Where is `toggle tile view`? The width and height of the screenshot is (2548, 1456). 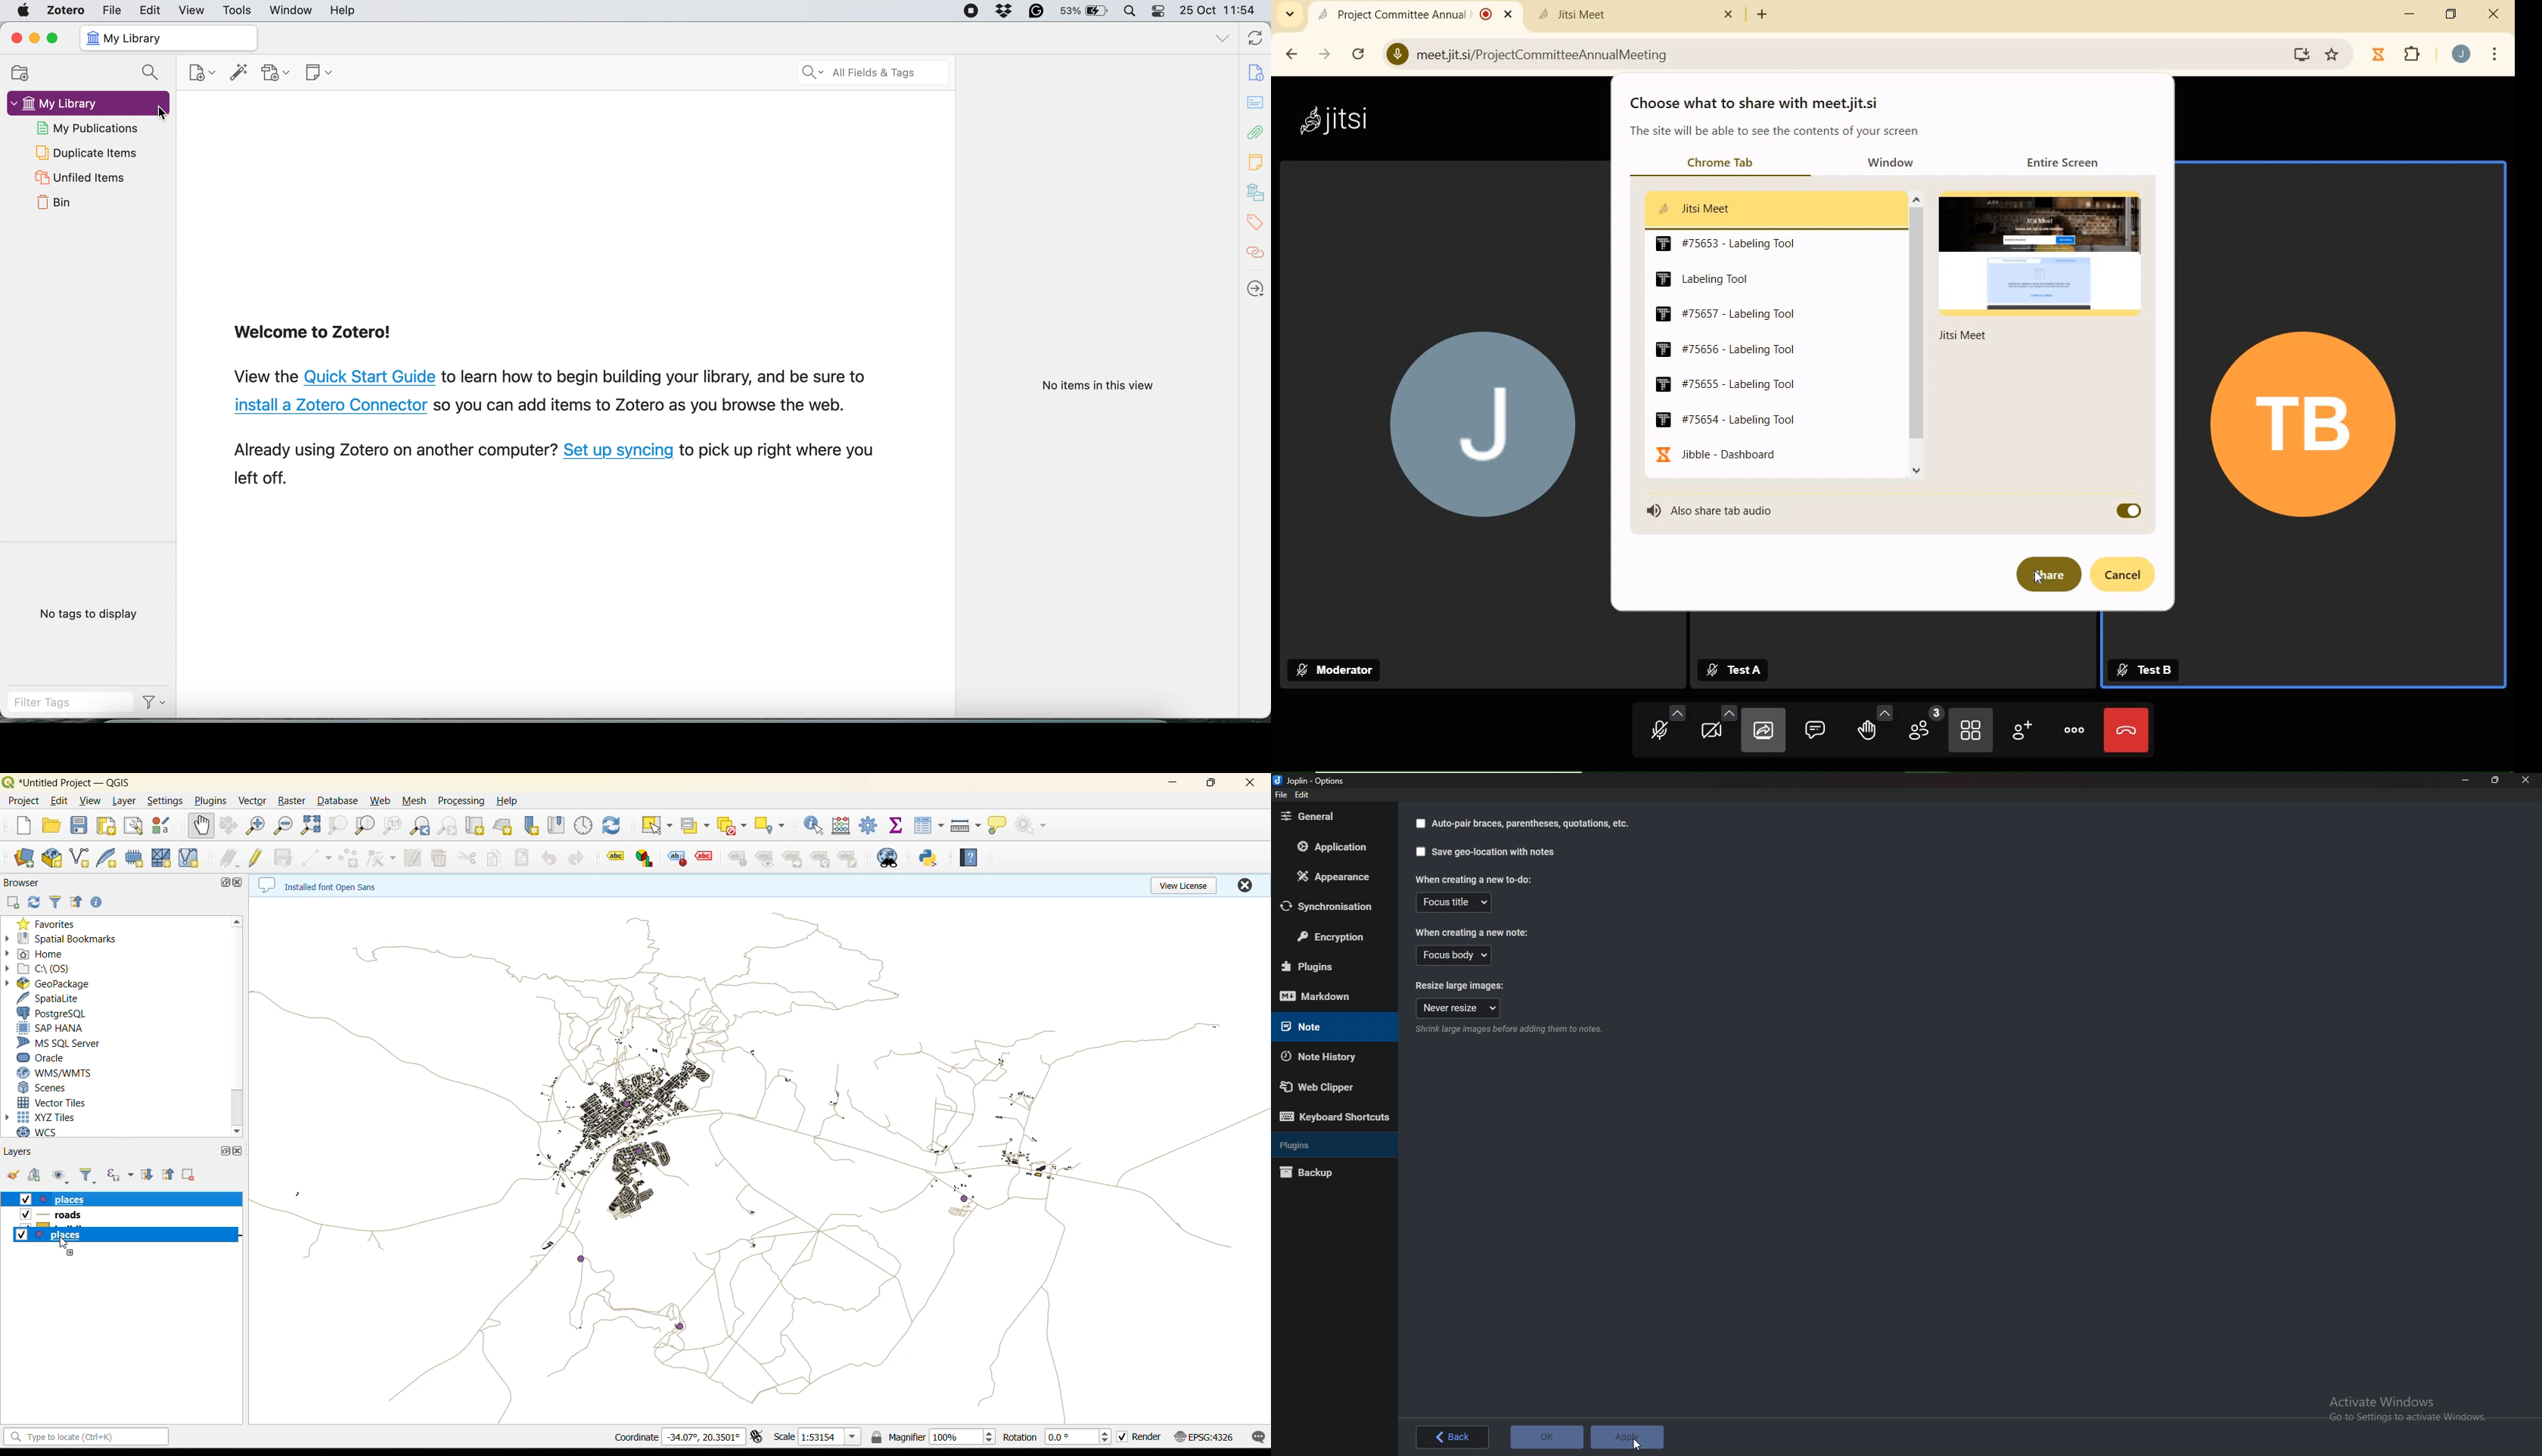 toggle tile view is located at coordinates (1971, 732).